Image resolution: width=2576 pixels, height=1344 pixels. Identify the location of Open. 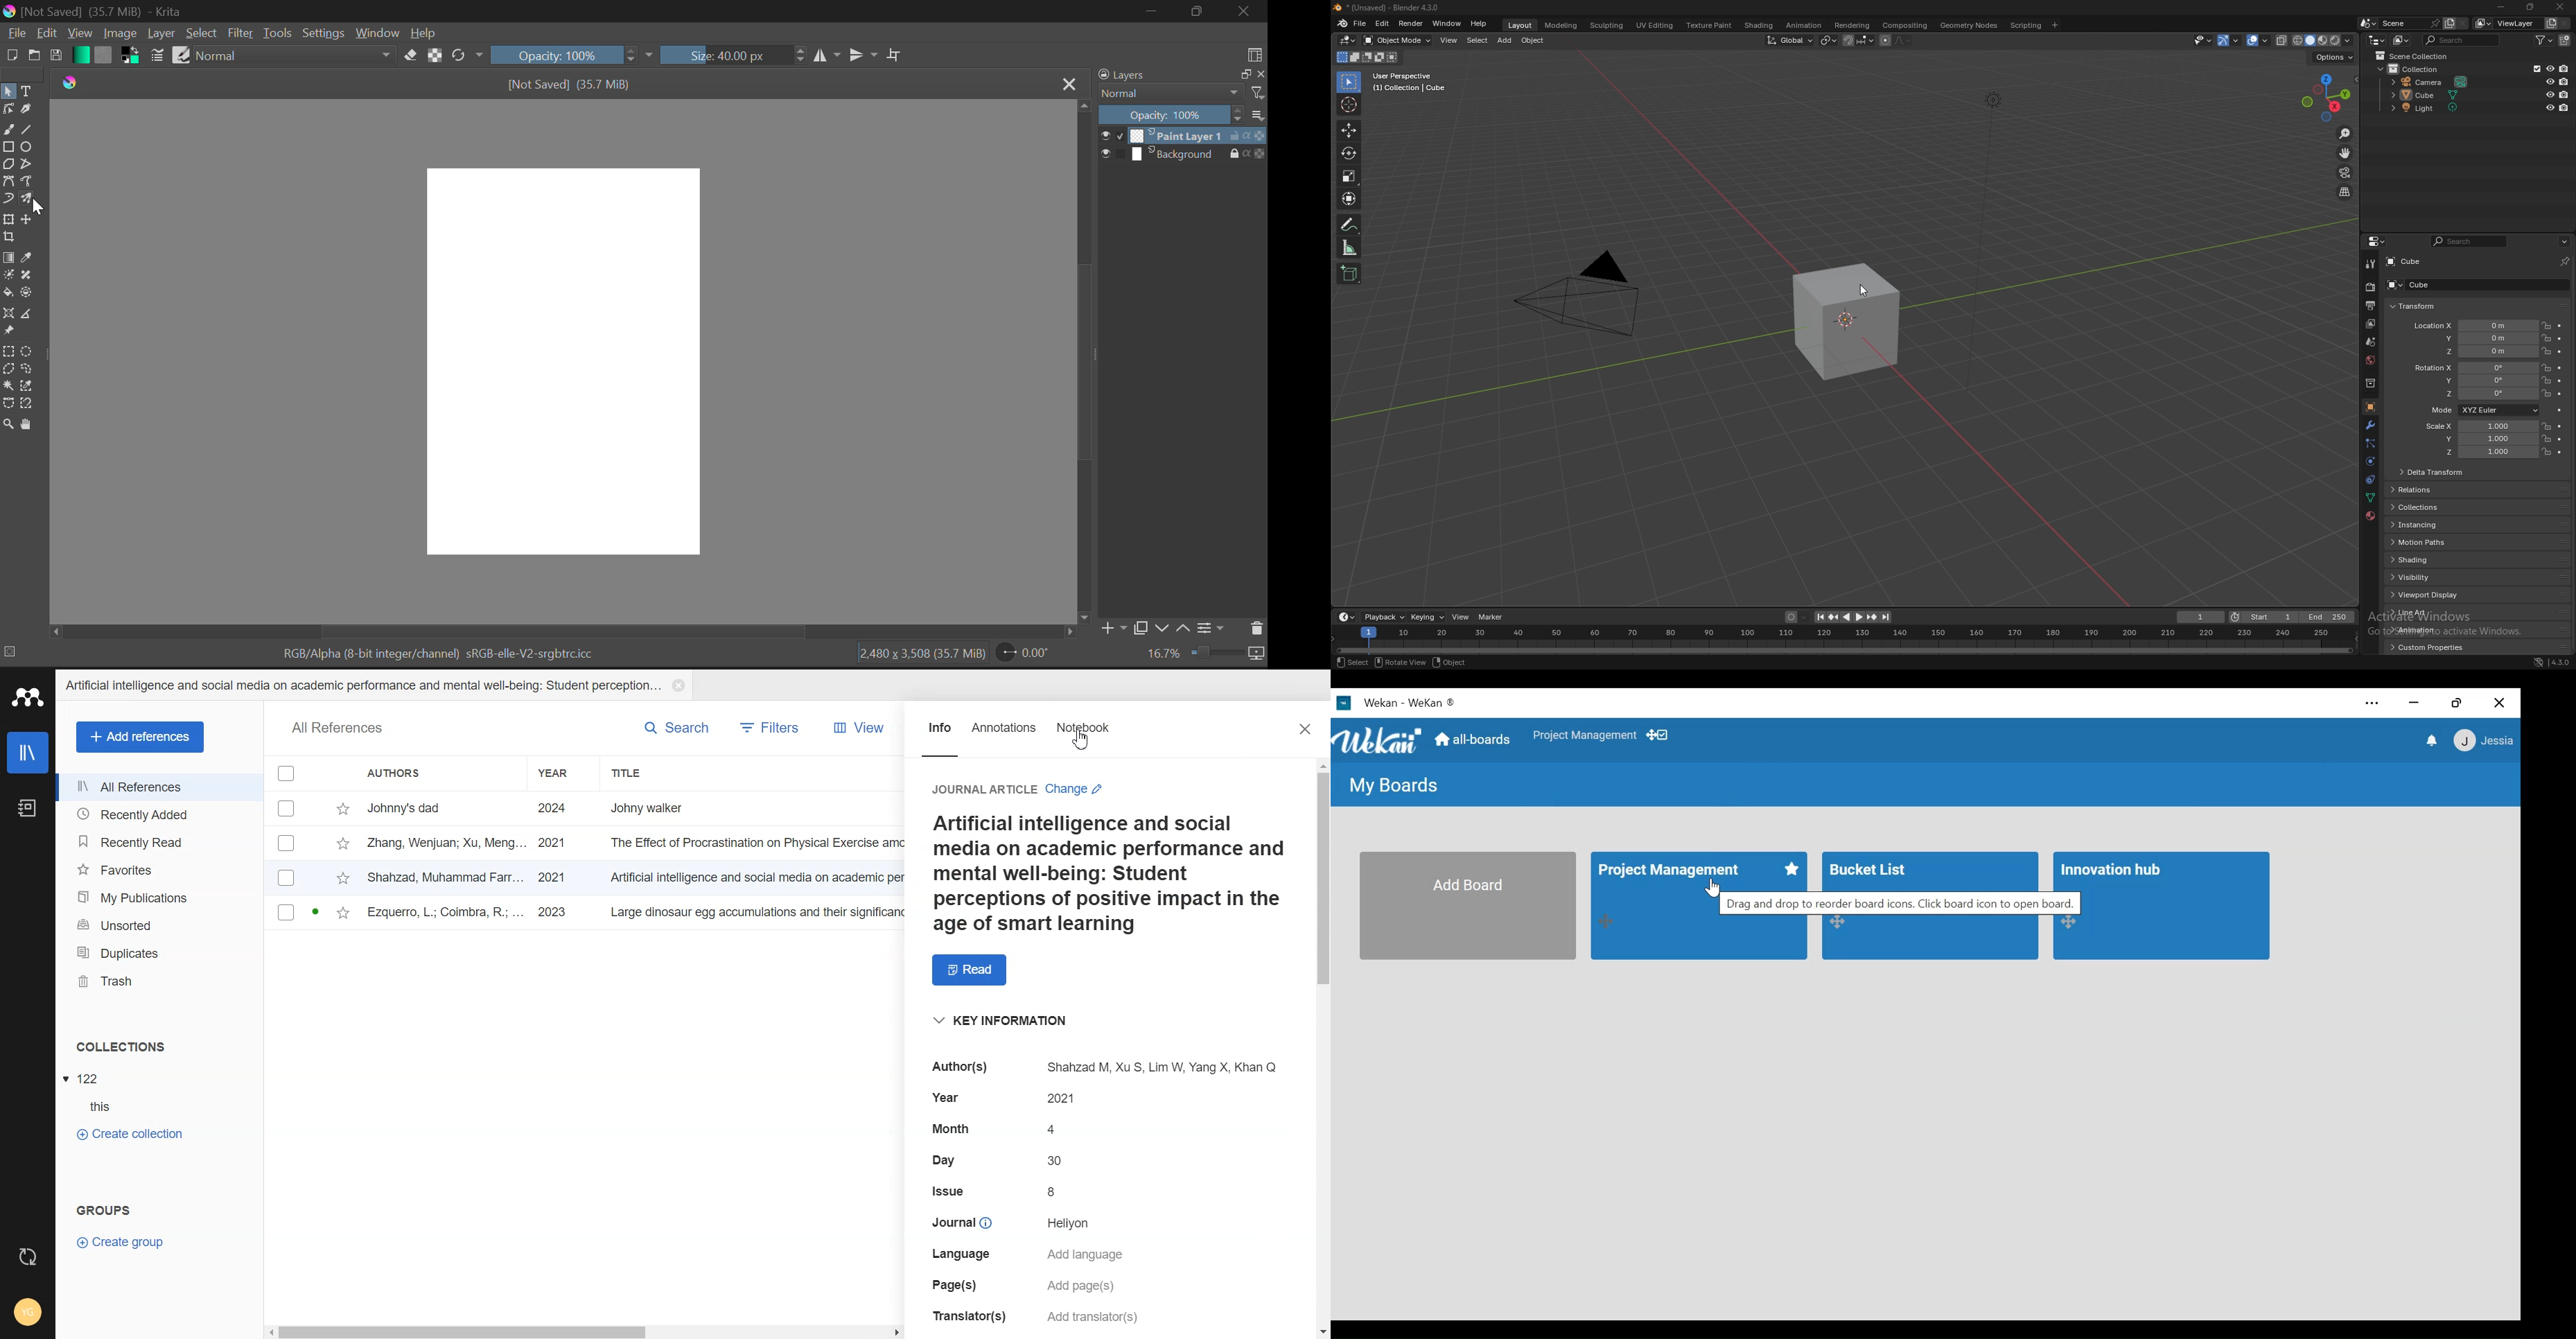
(33, 56).